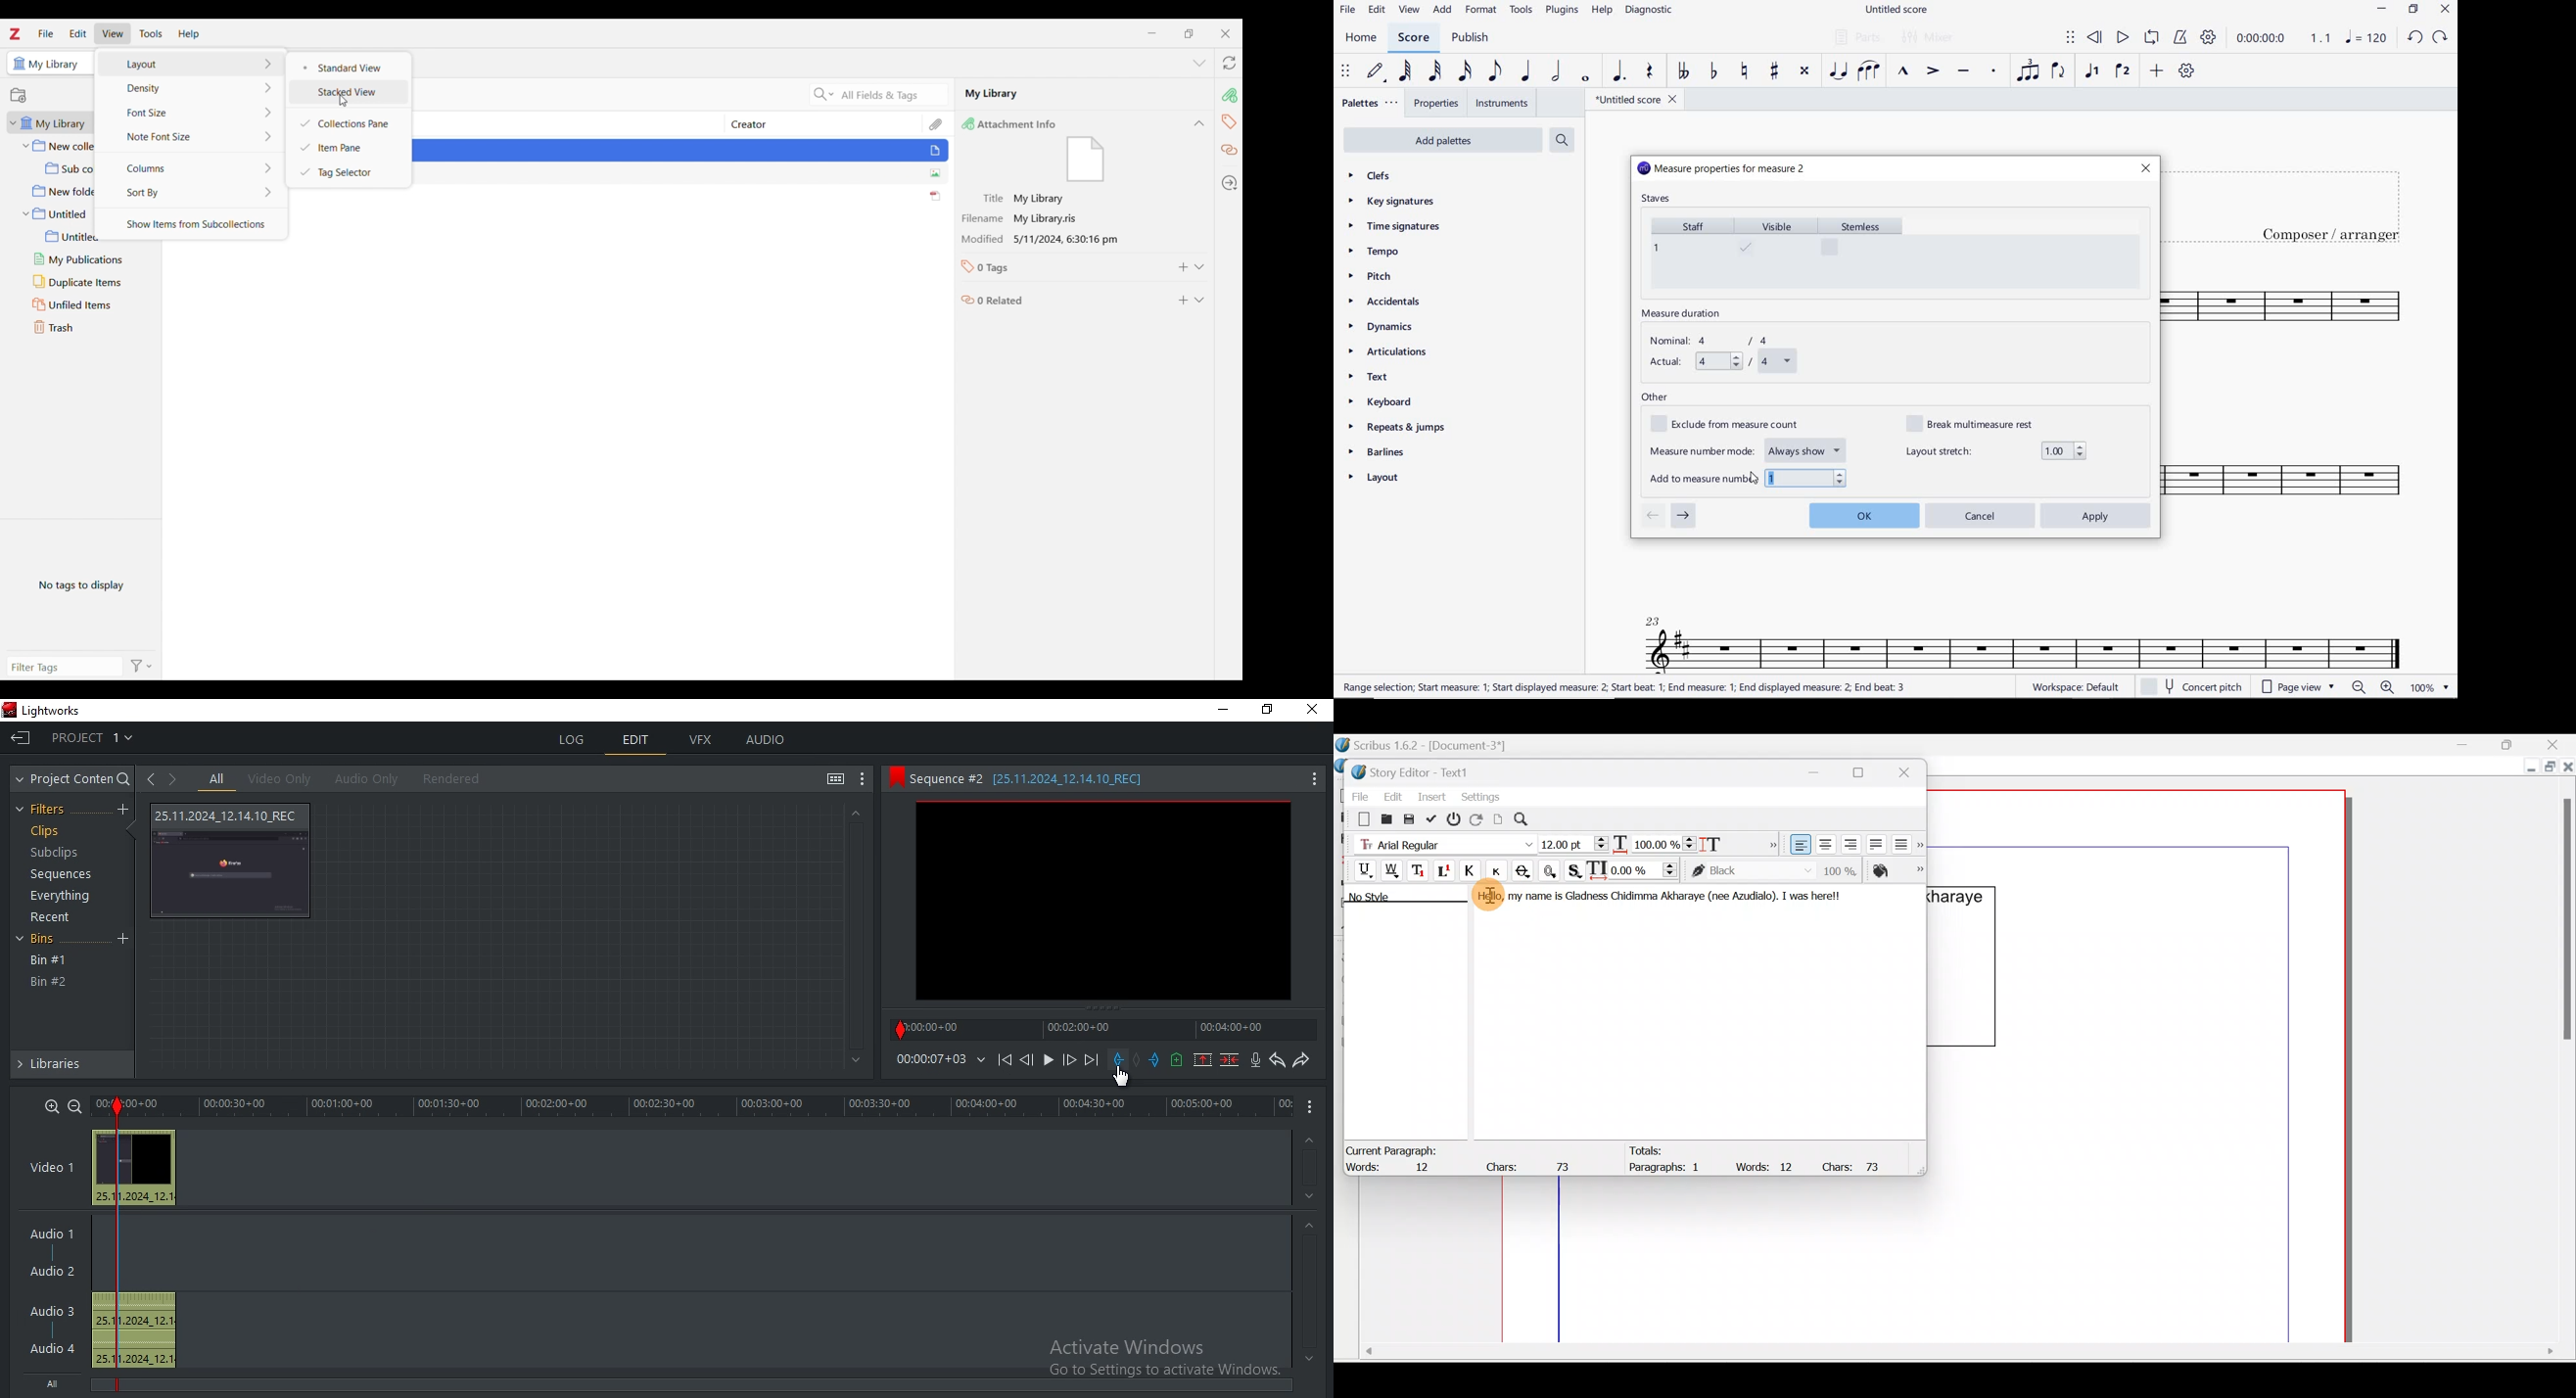  What do you see at coordinates (192, 87) in the screenshot?
I see `Density options` at bounding box center [192, 87].